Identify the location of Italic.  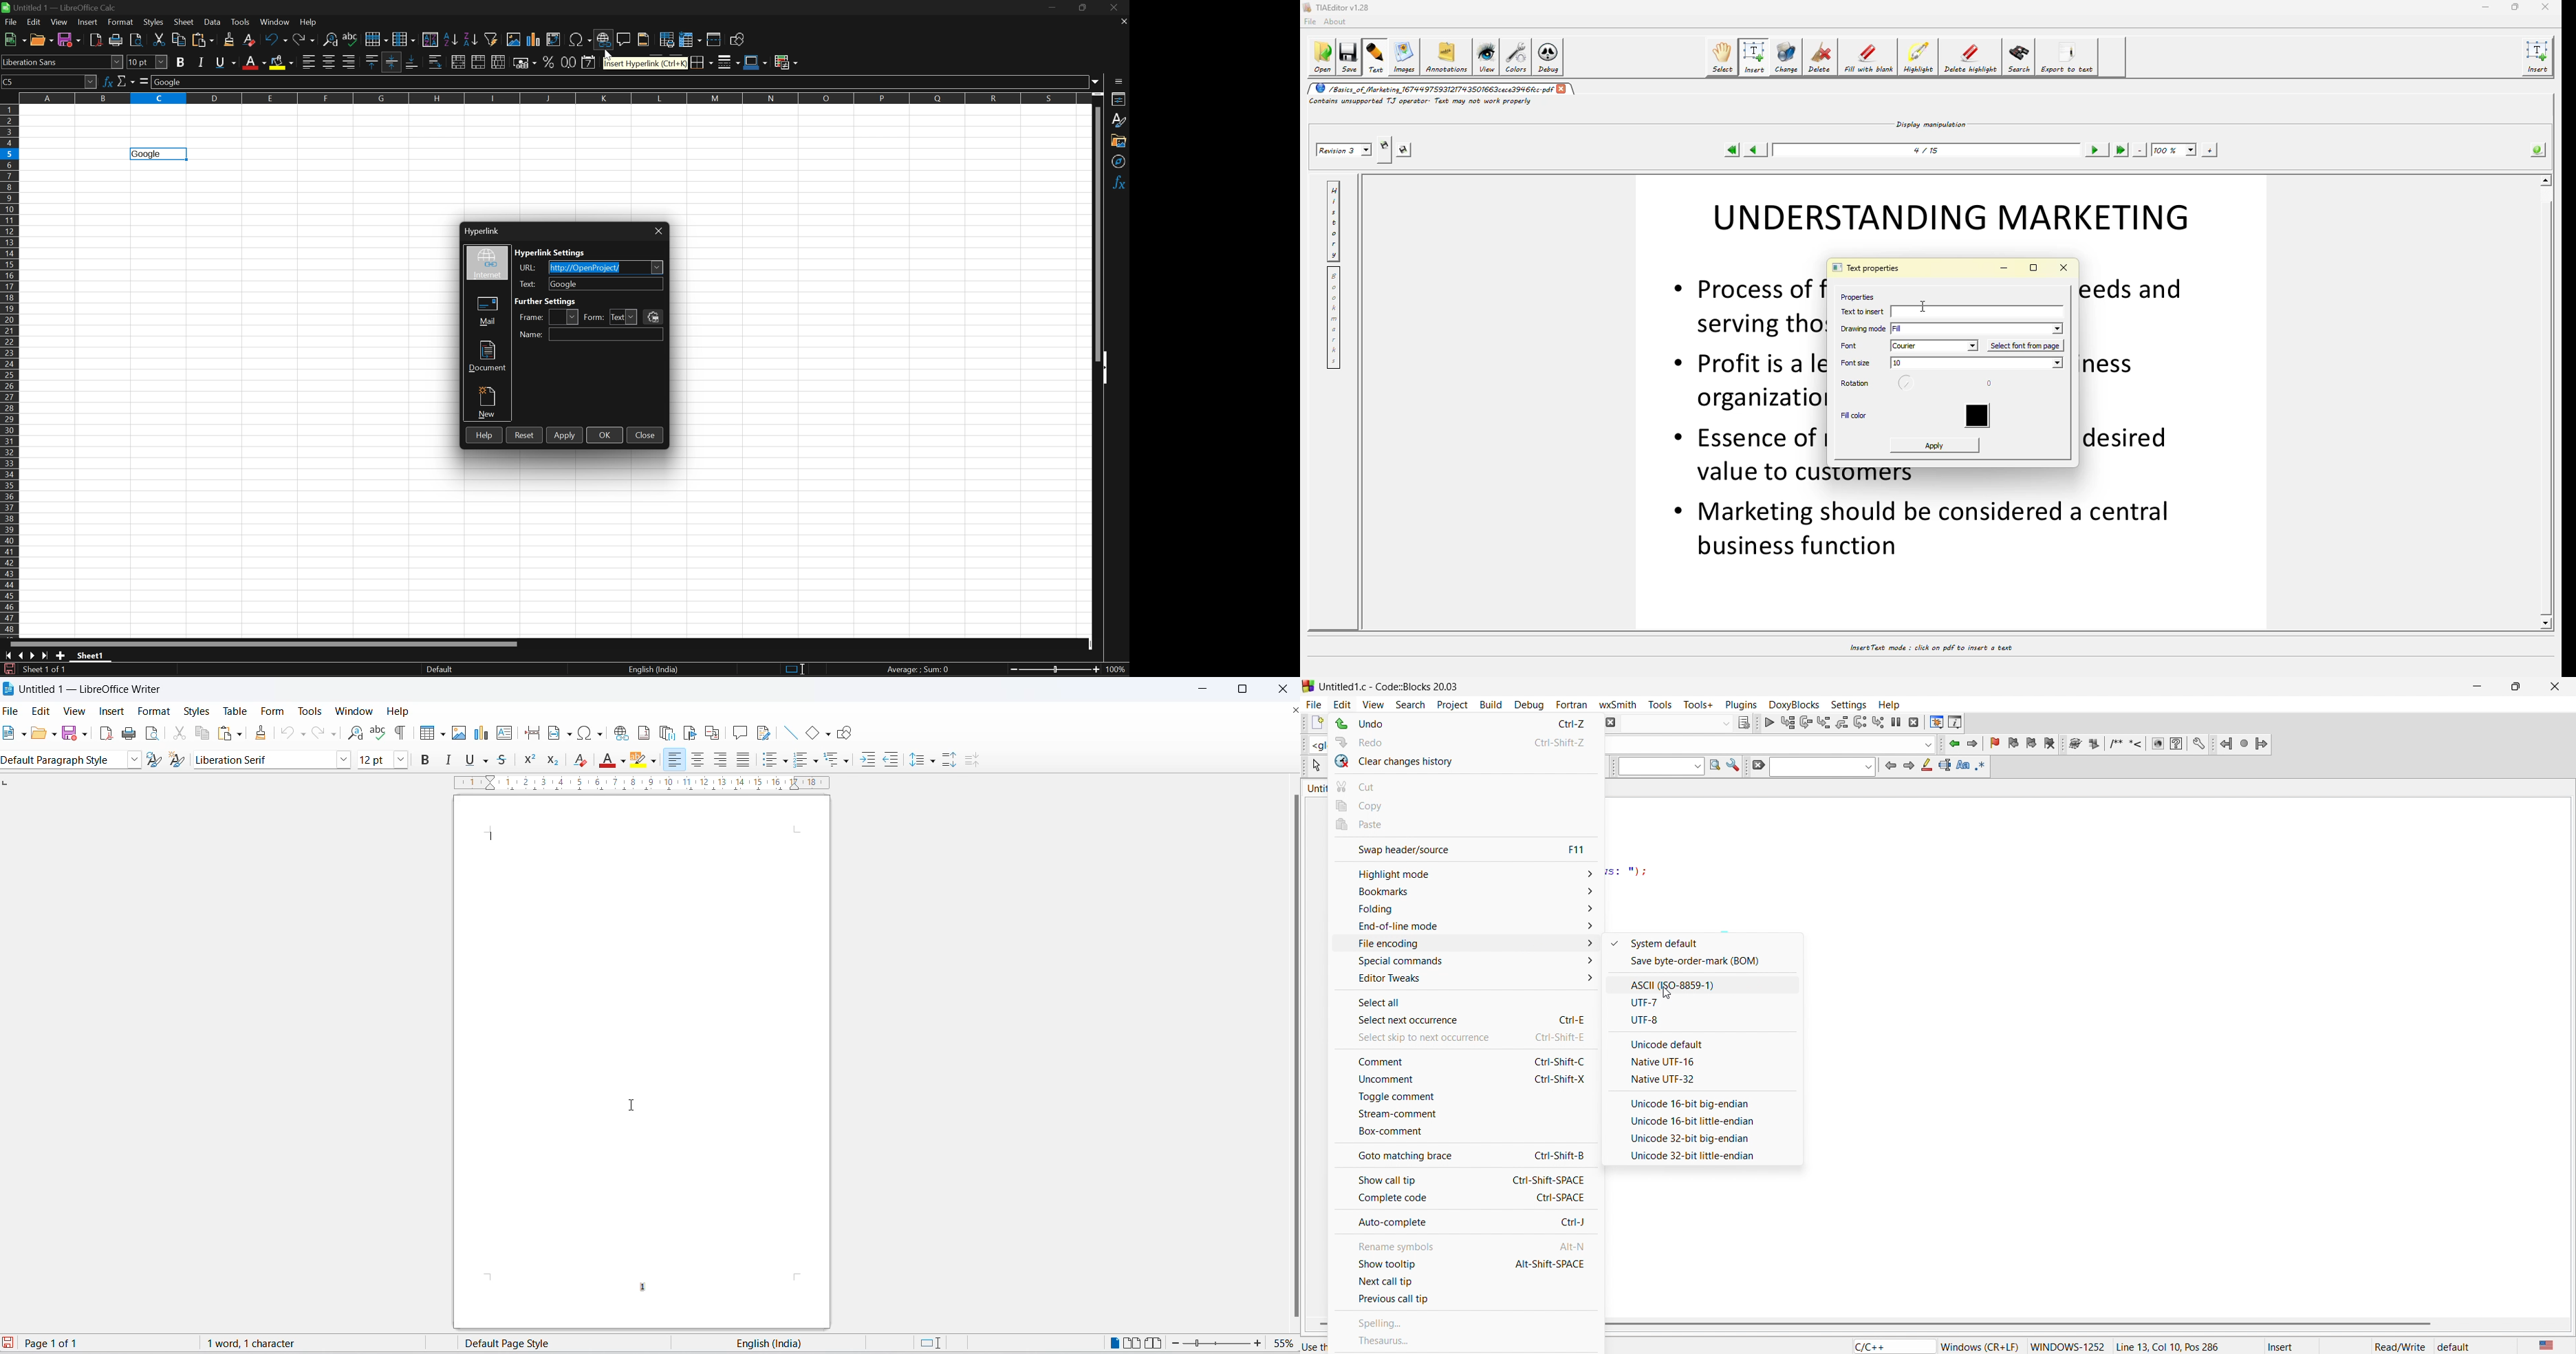
(203, 63).